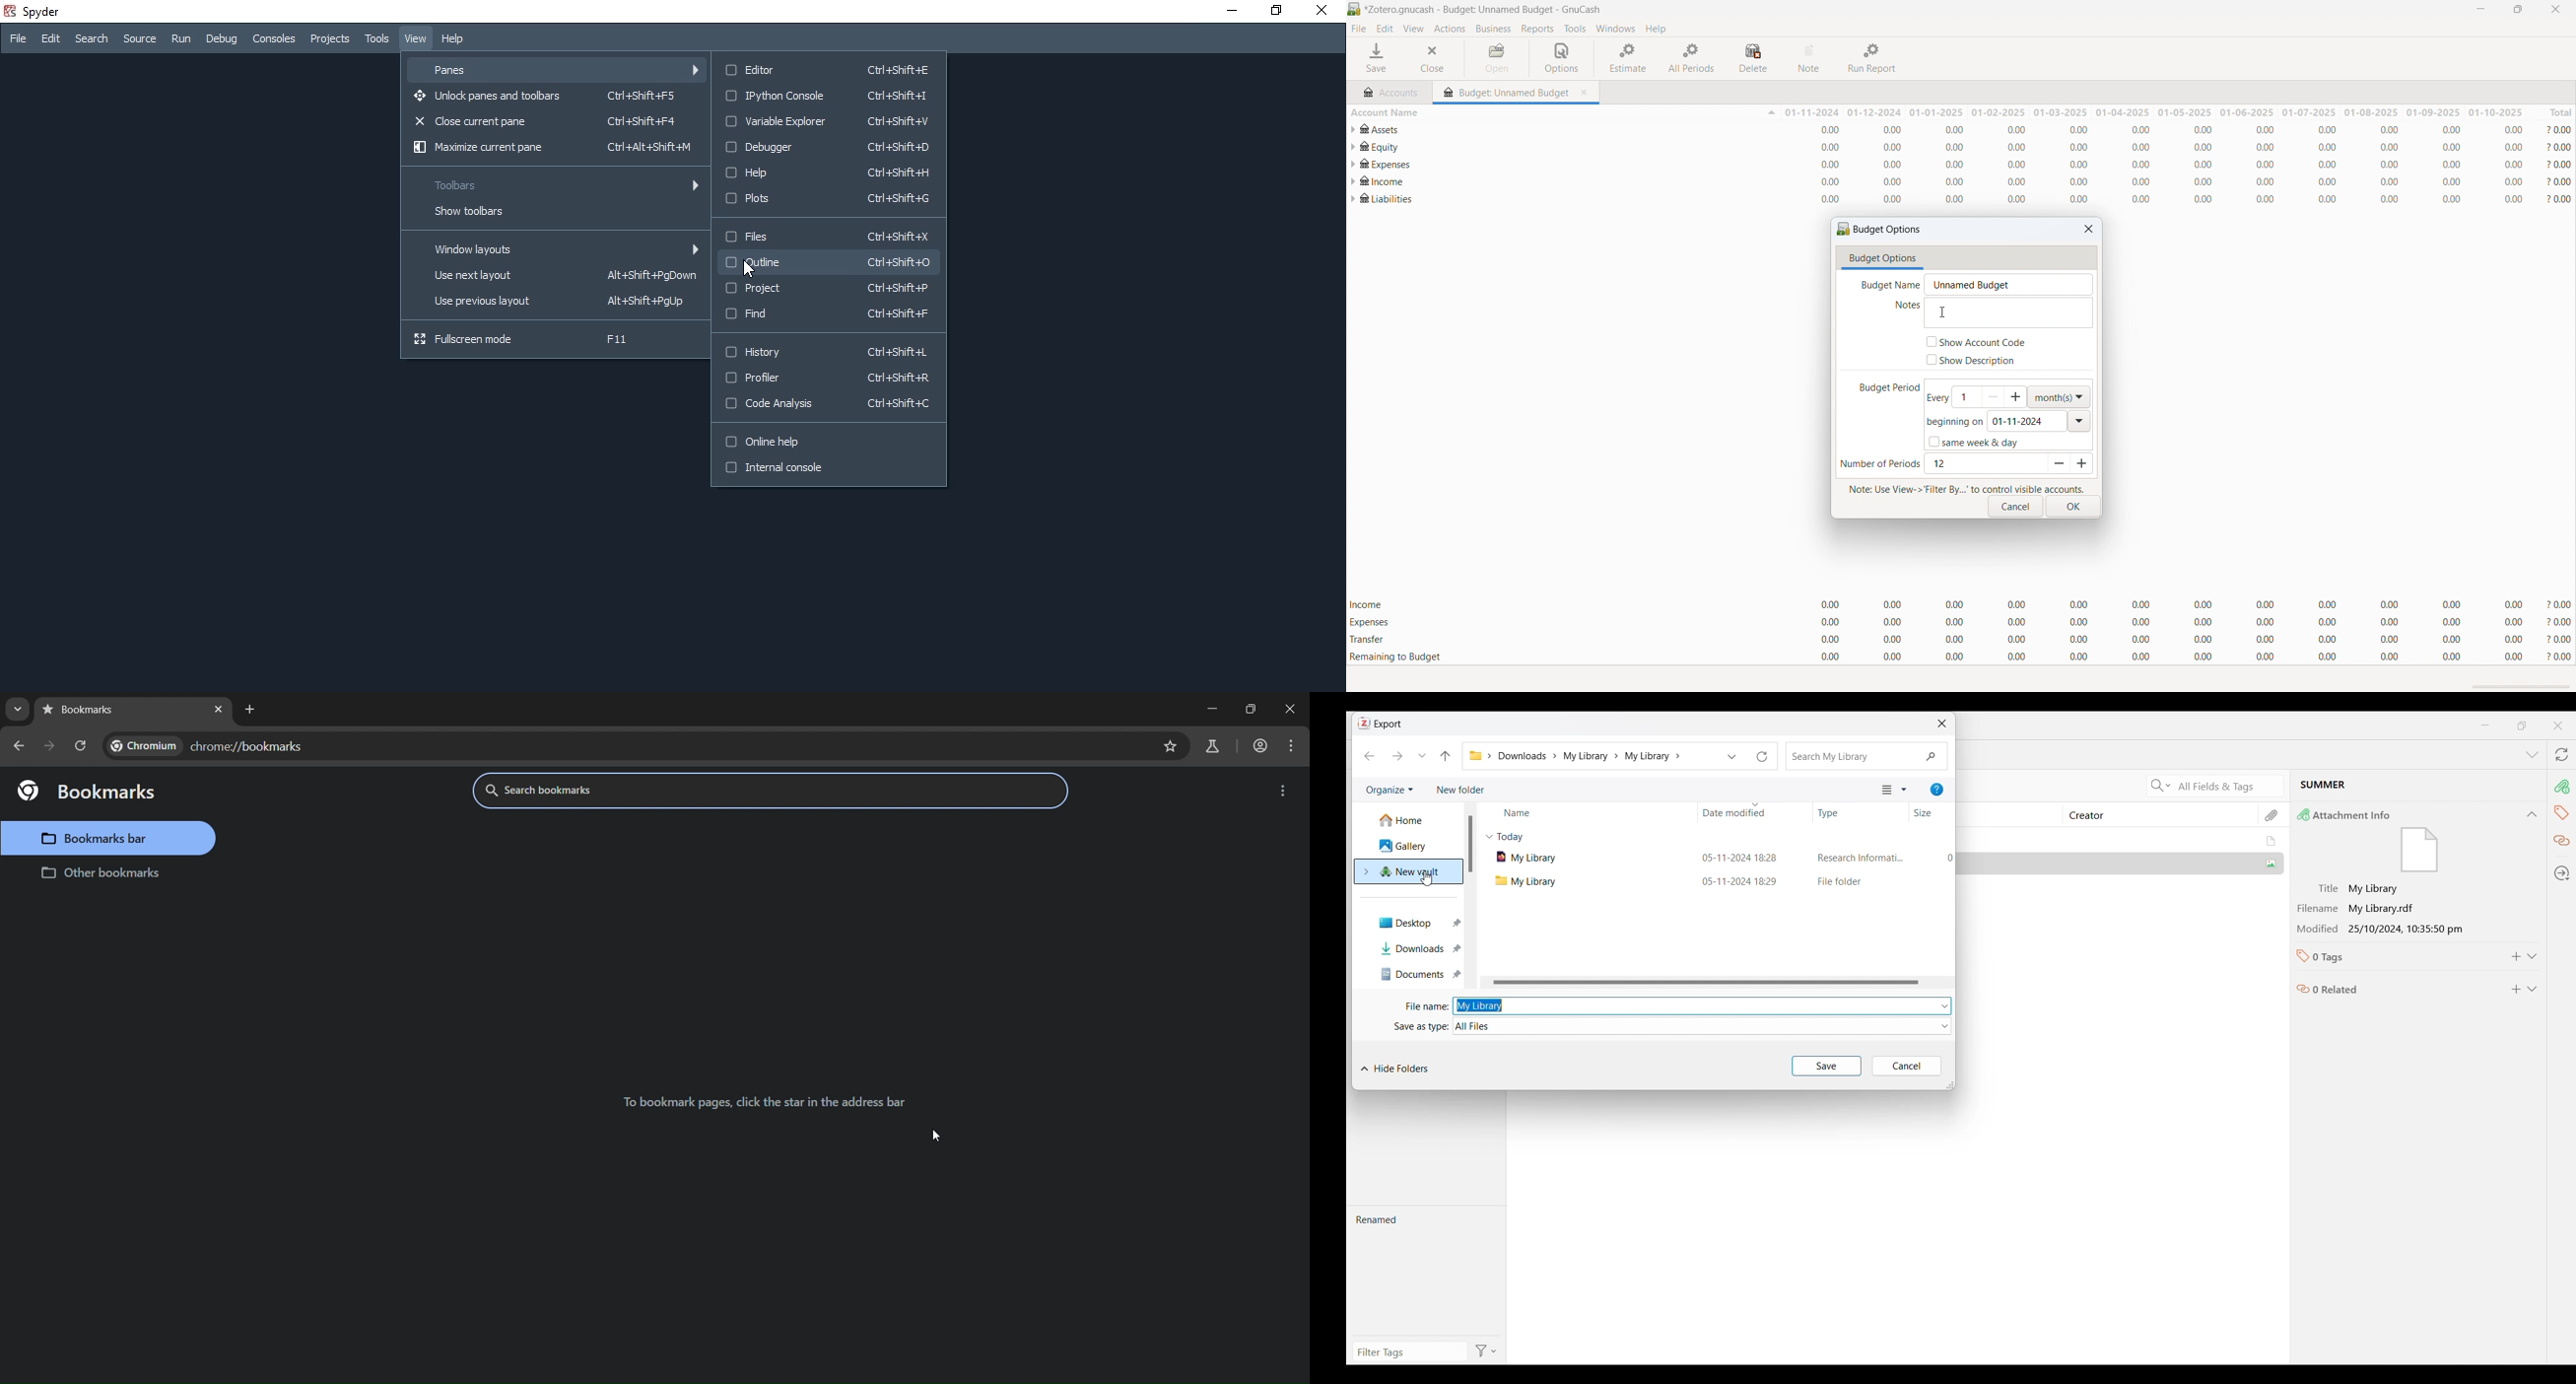  I want to click on History, so click(828, 352).